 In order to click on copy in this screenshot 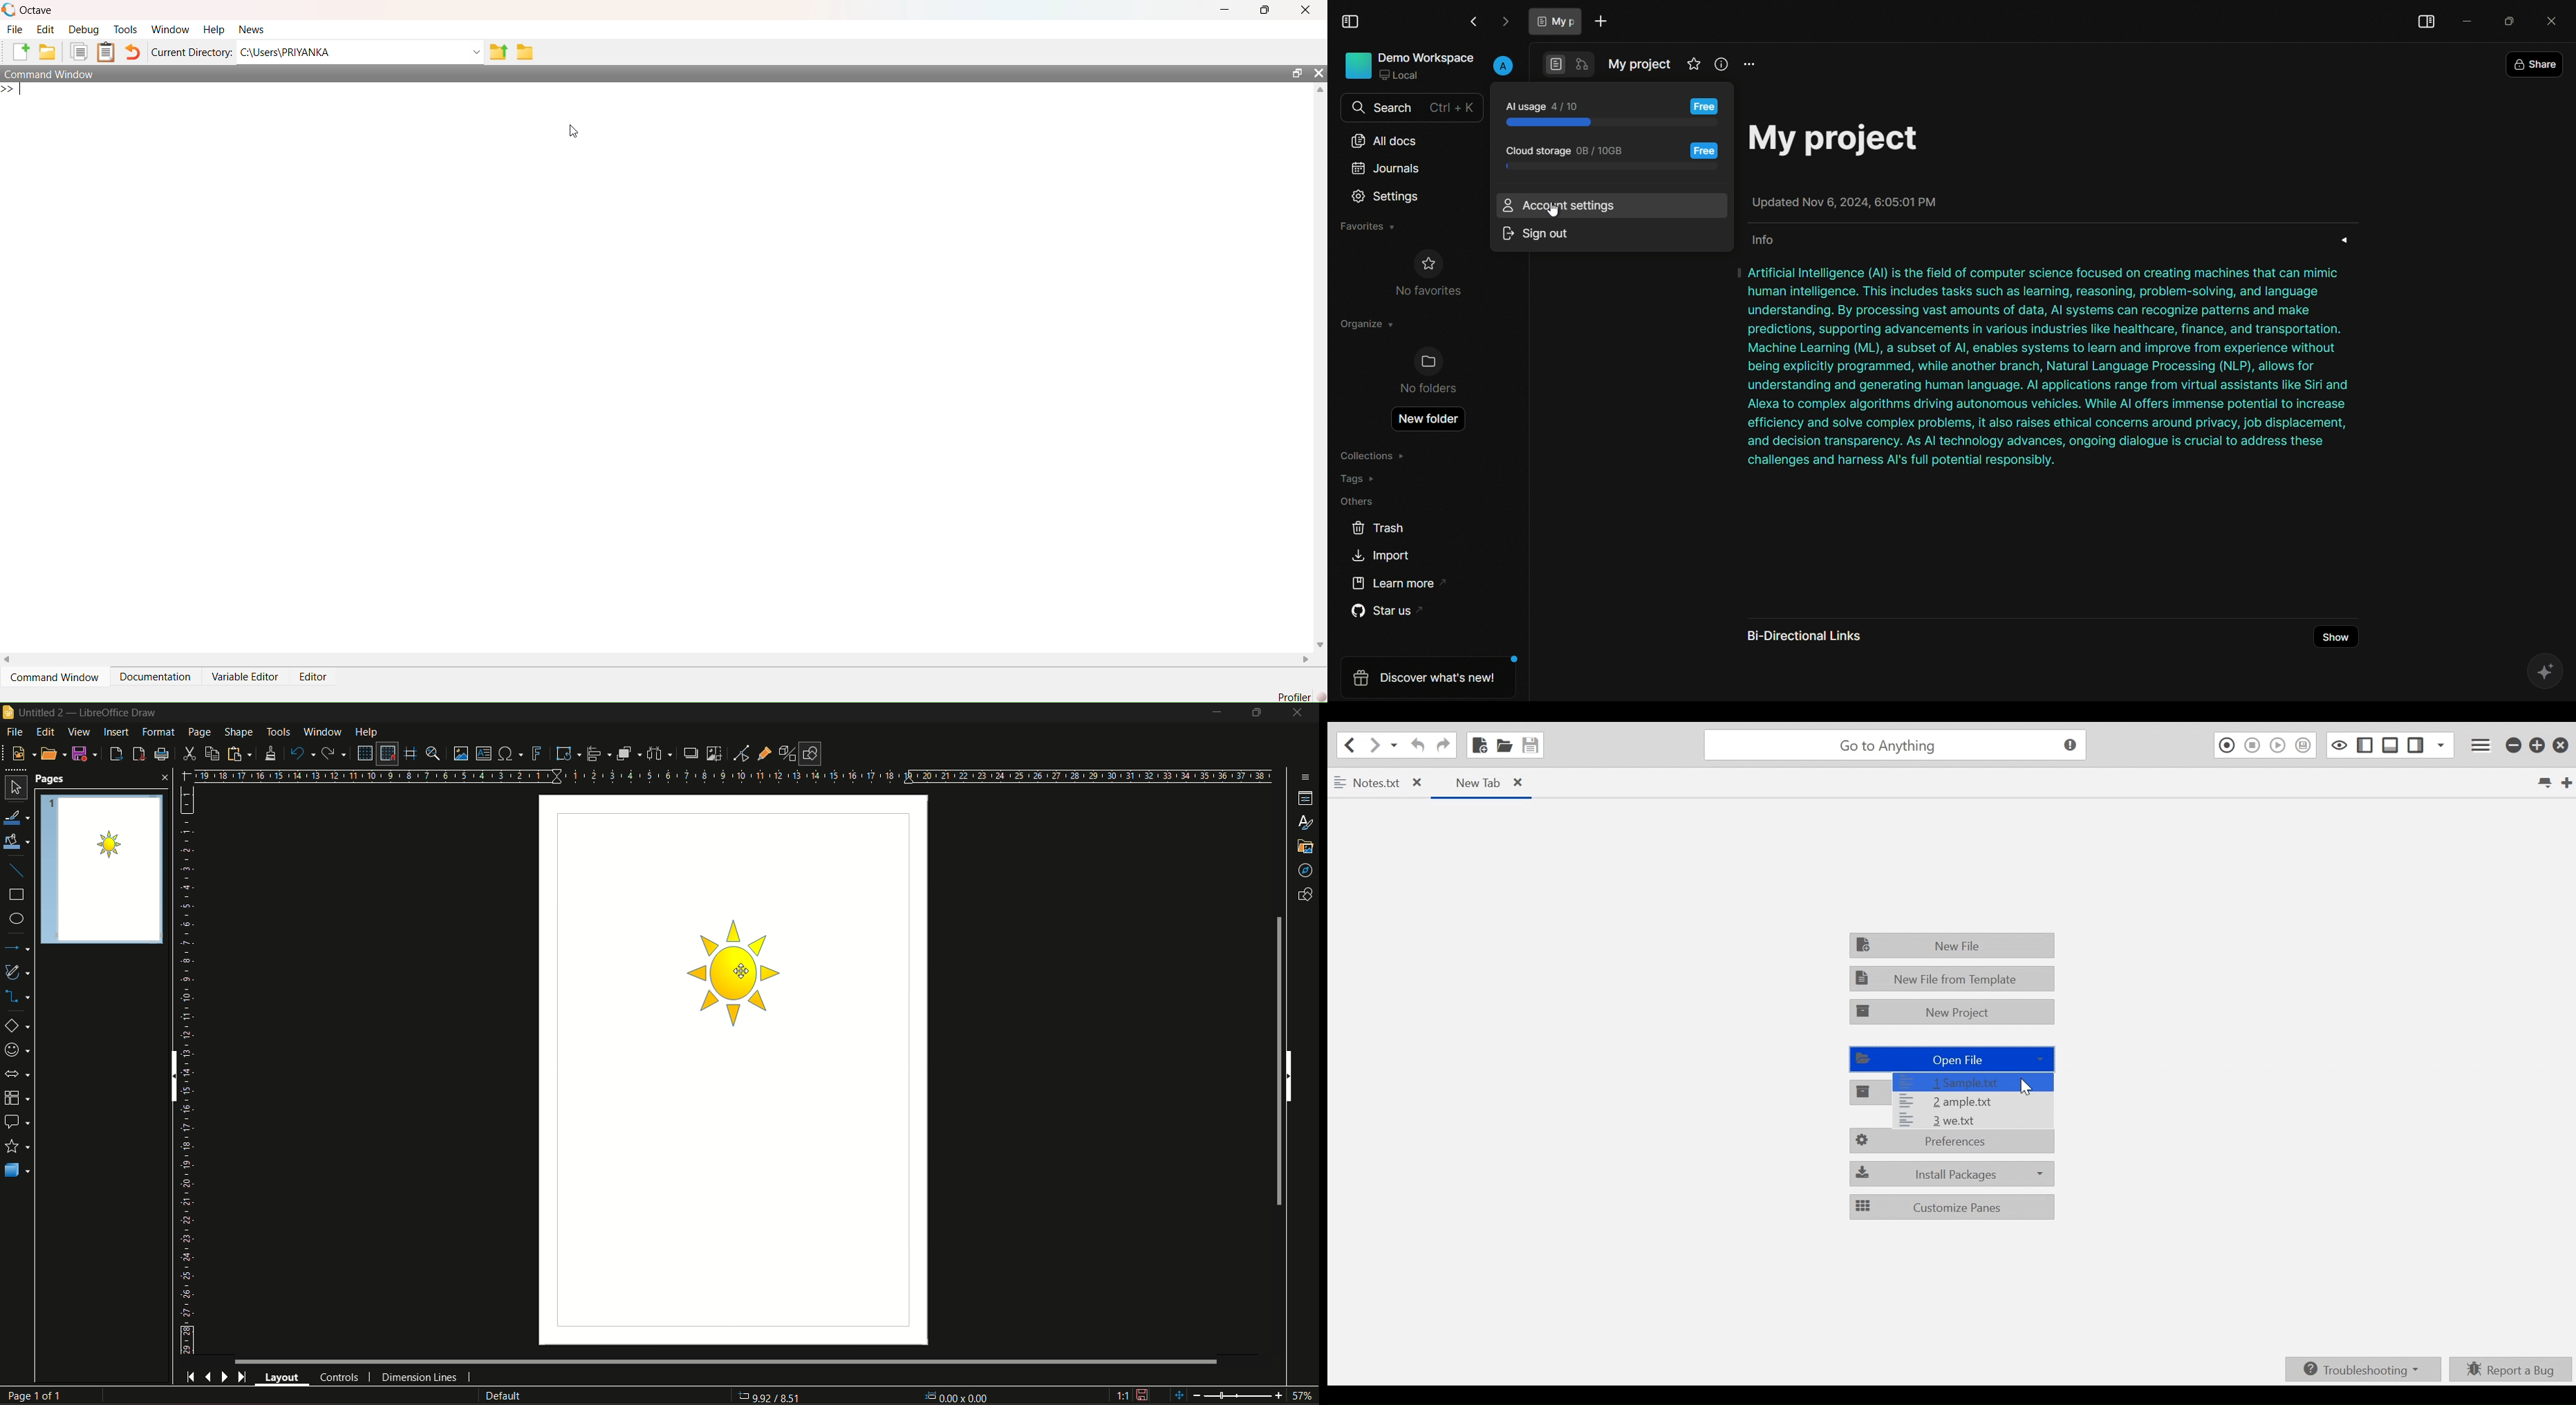, I will do `click(213, 753)`.